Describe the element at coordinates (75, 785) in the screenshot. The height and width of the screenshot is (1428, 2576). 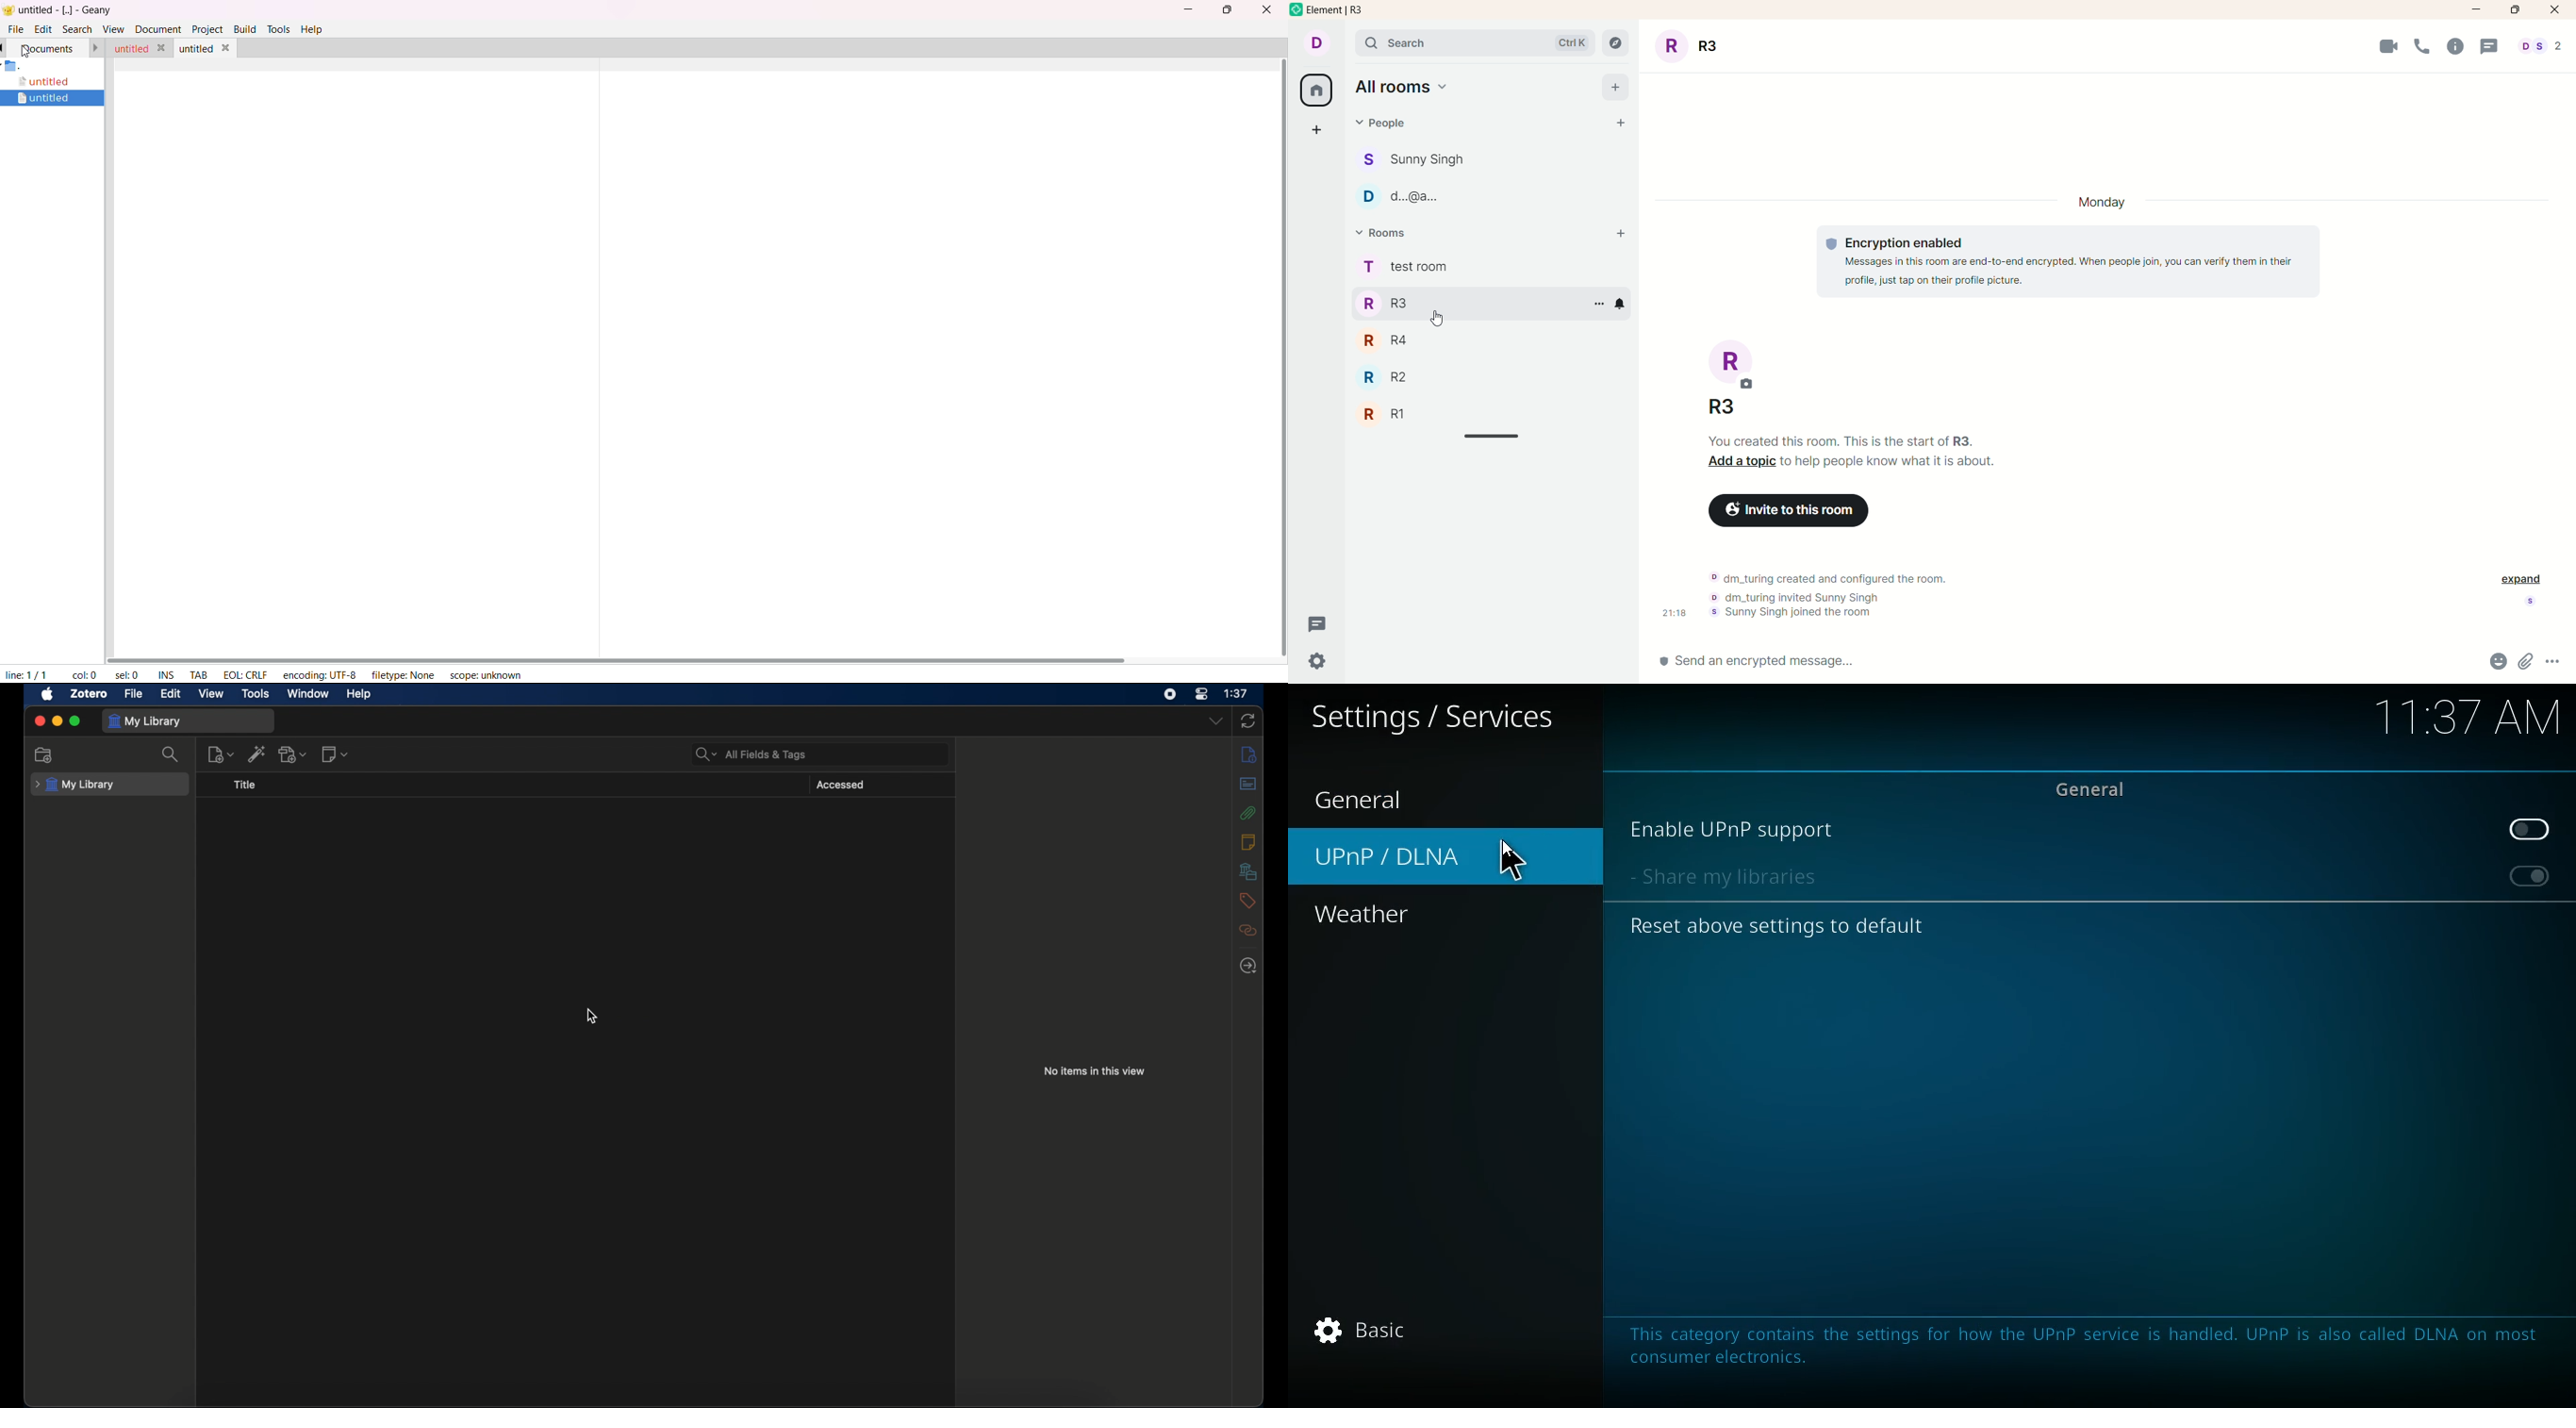
I see `my library` at that location.